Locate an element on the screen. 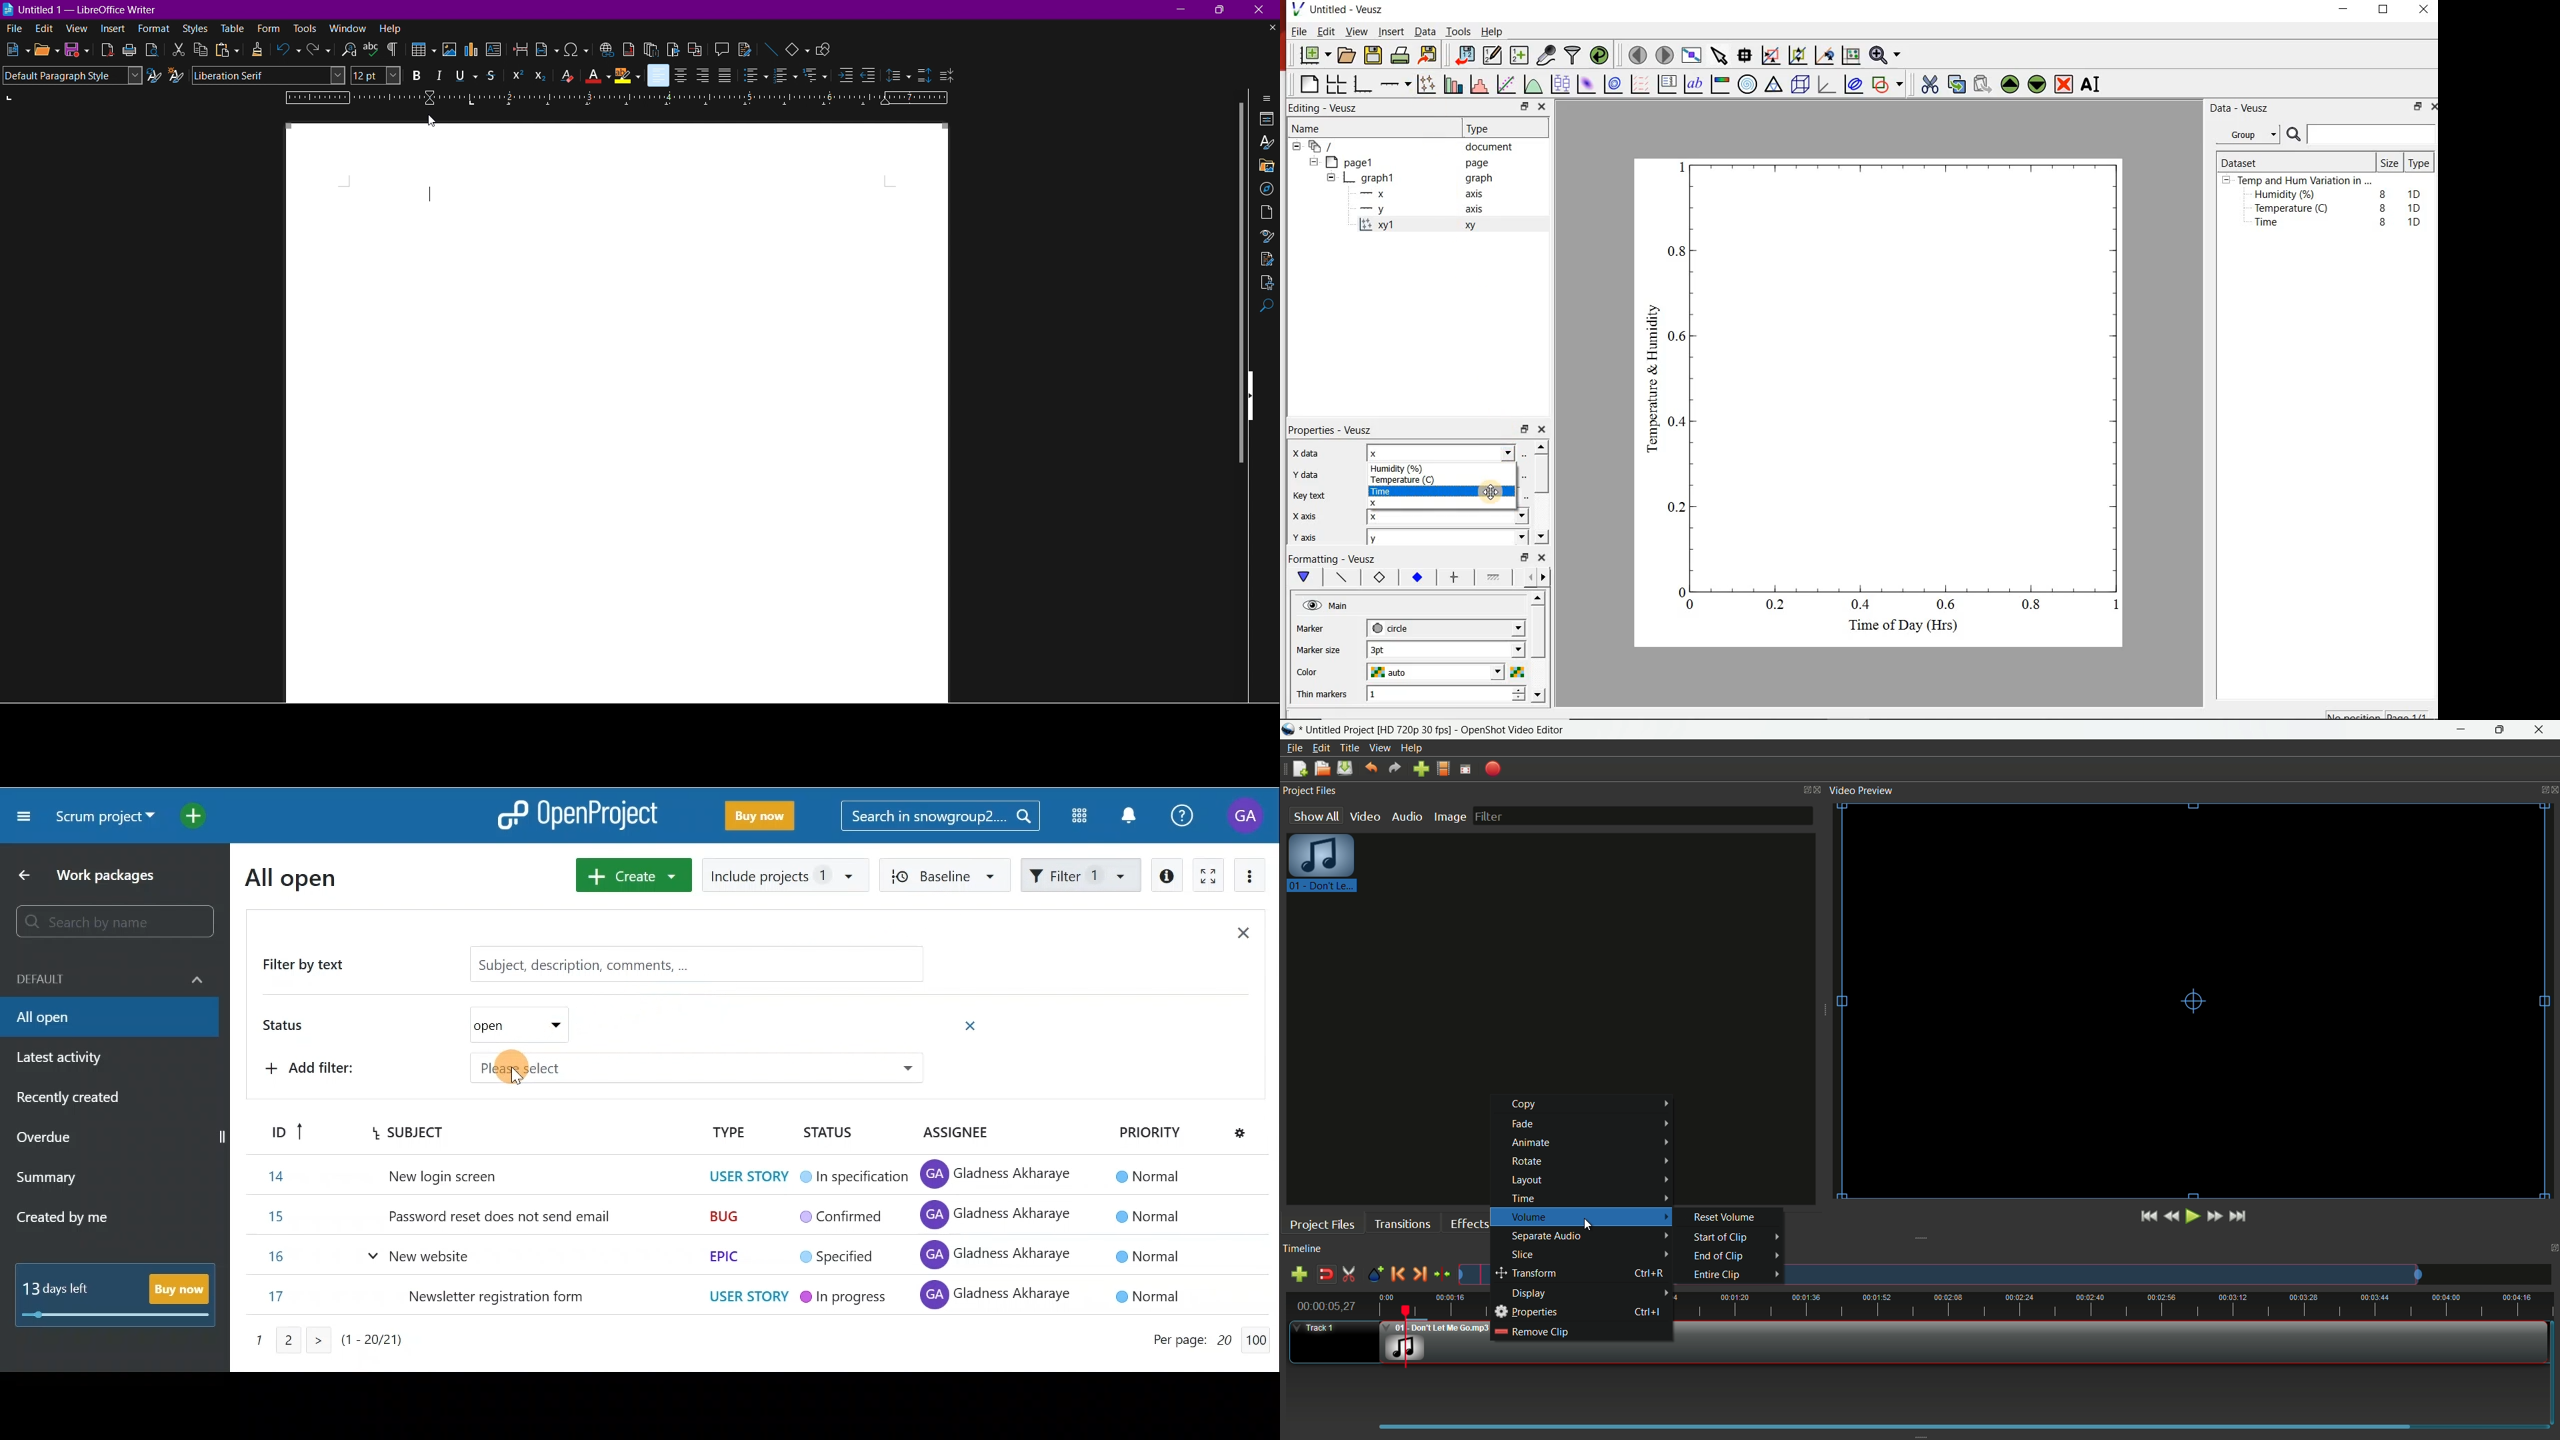 Image resolution: width=2576 pixels, height=1456 pixels. Decrease indent is located at coordinates (870, 76).